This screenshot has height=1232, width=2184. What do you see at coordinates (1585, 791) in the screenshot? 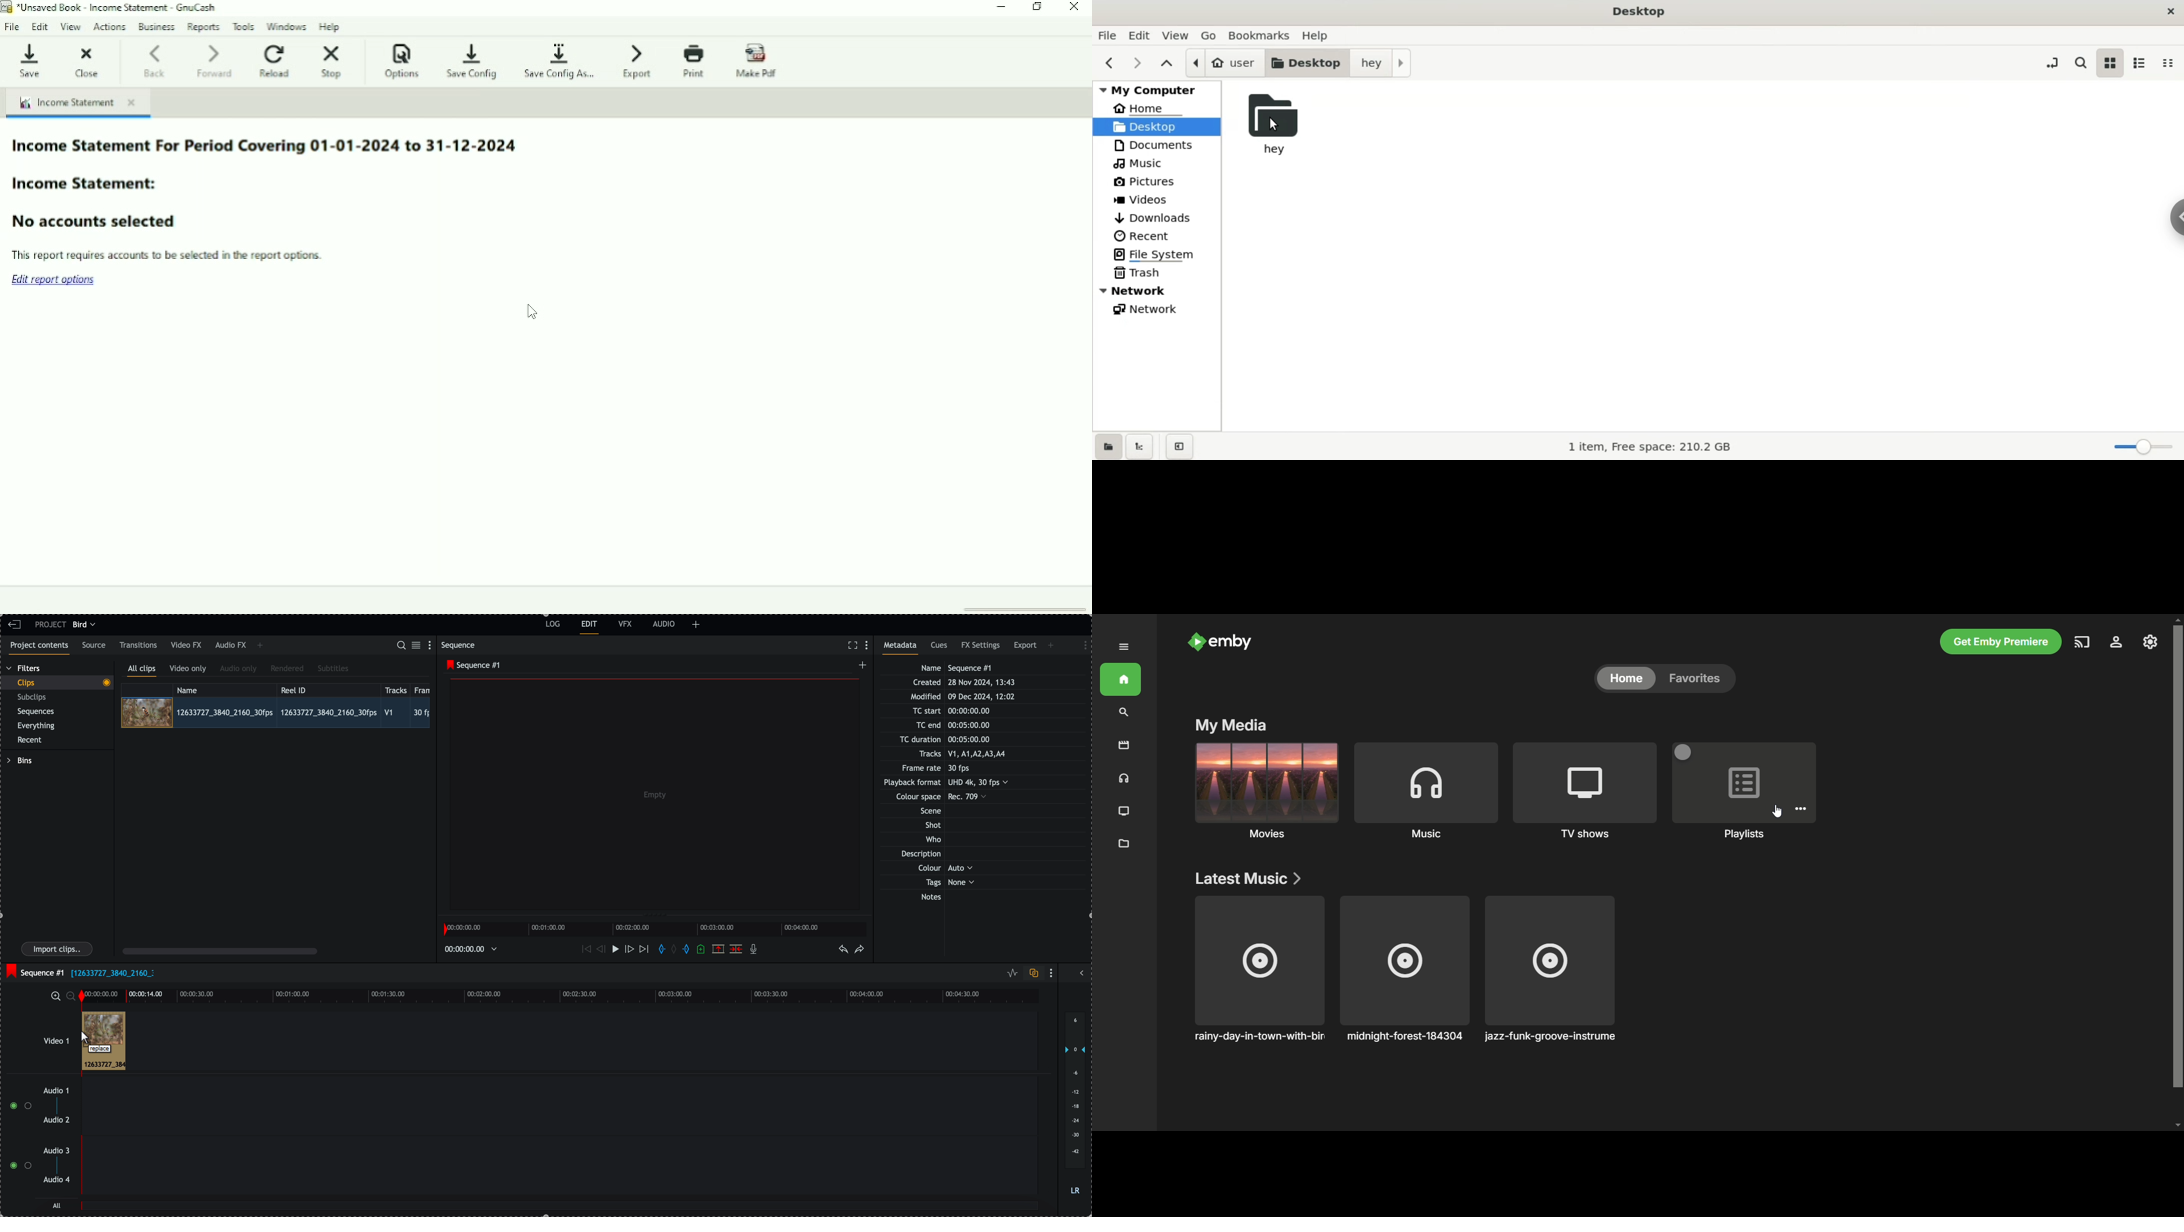
I see `TV shows` at bounding box center [1585, 791].